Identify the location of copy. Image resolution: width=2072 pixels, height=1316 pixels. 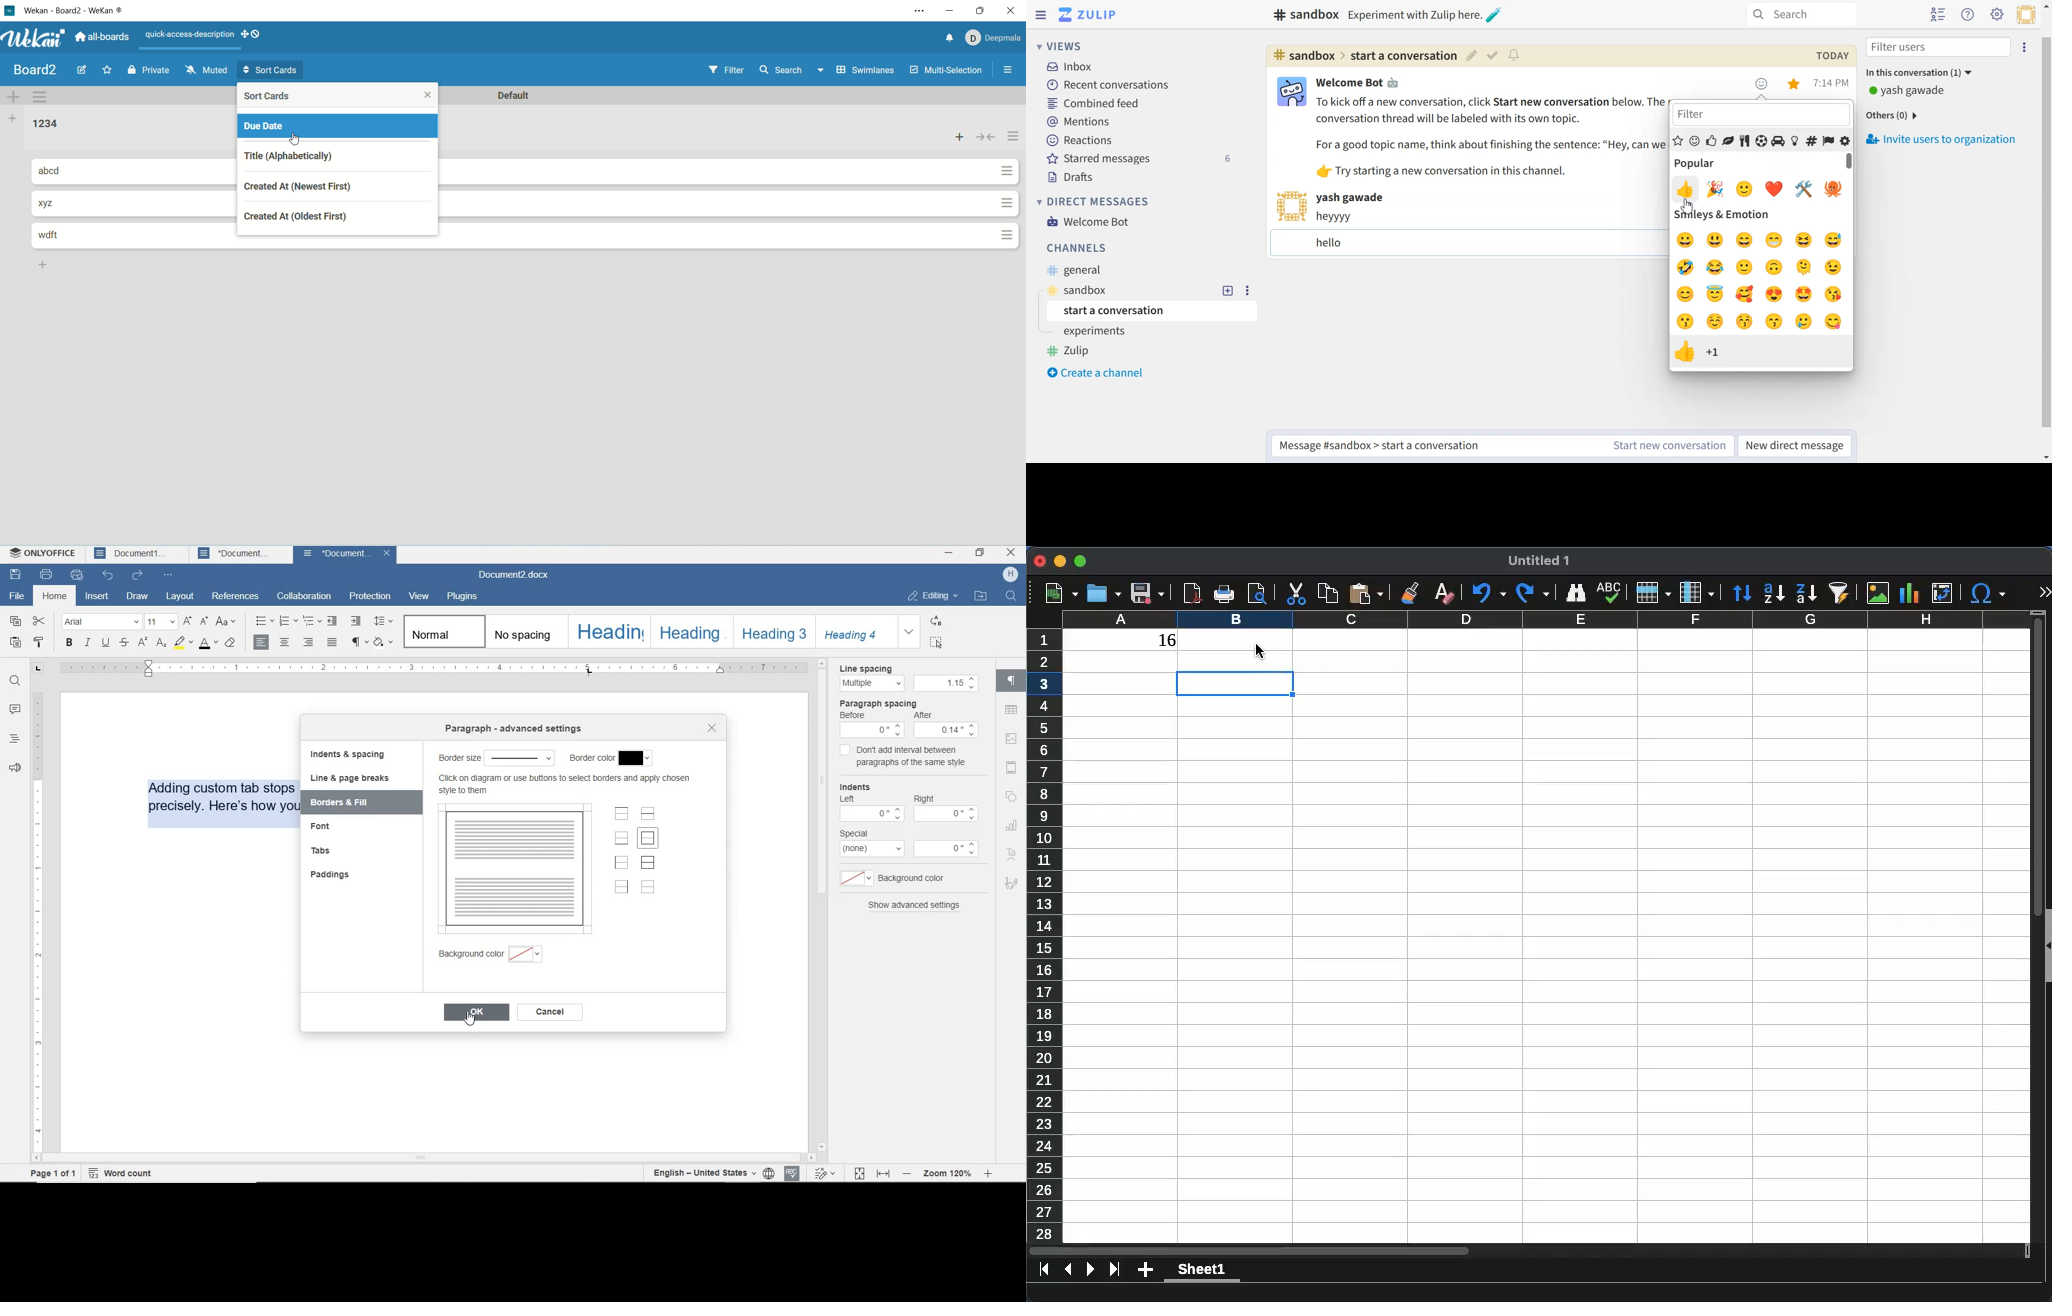
(16, 621).